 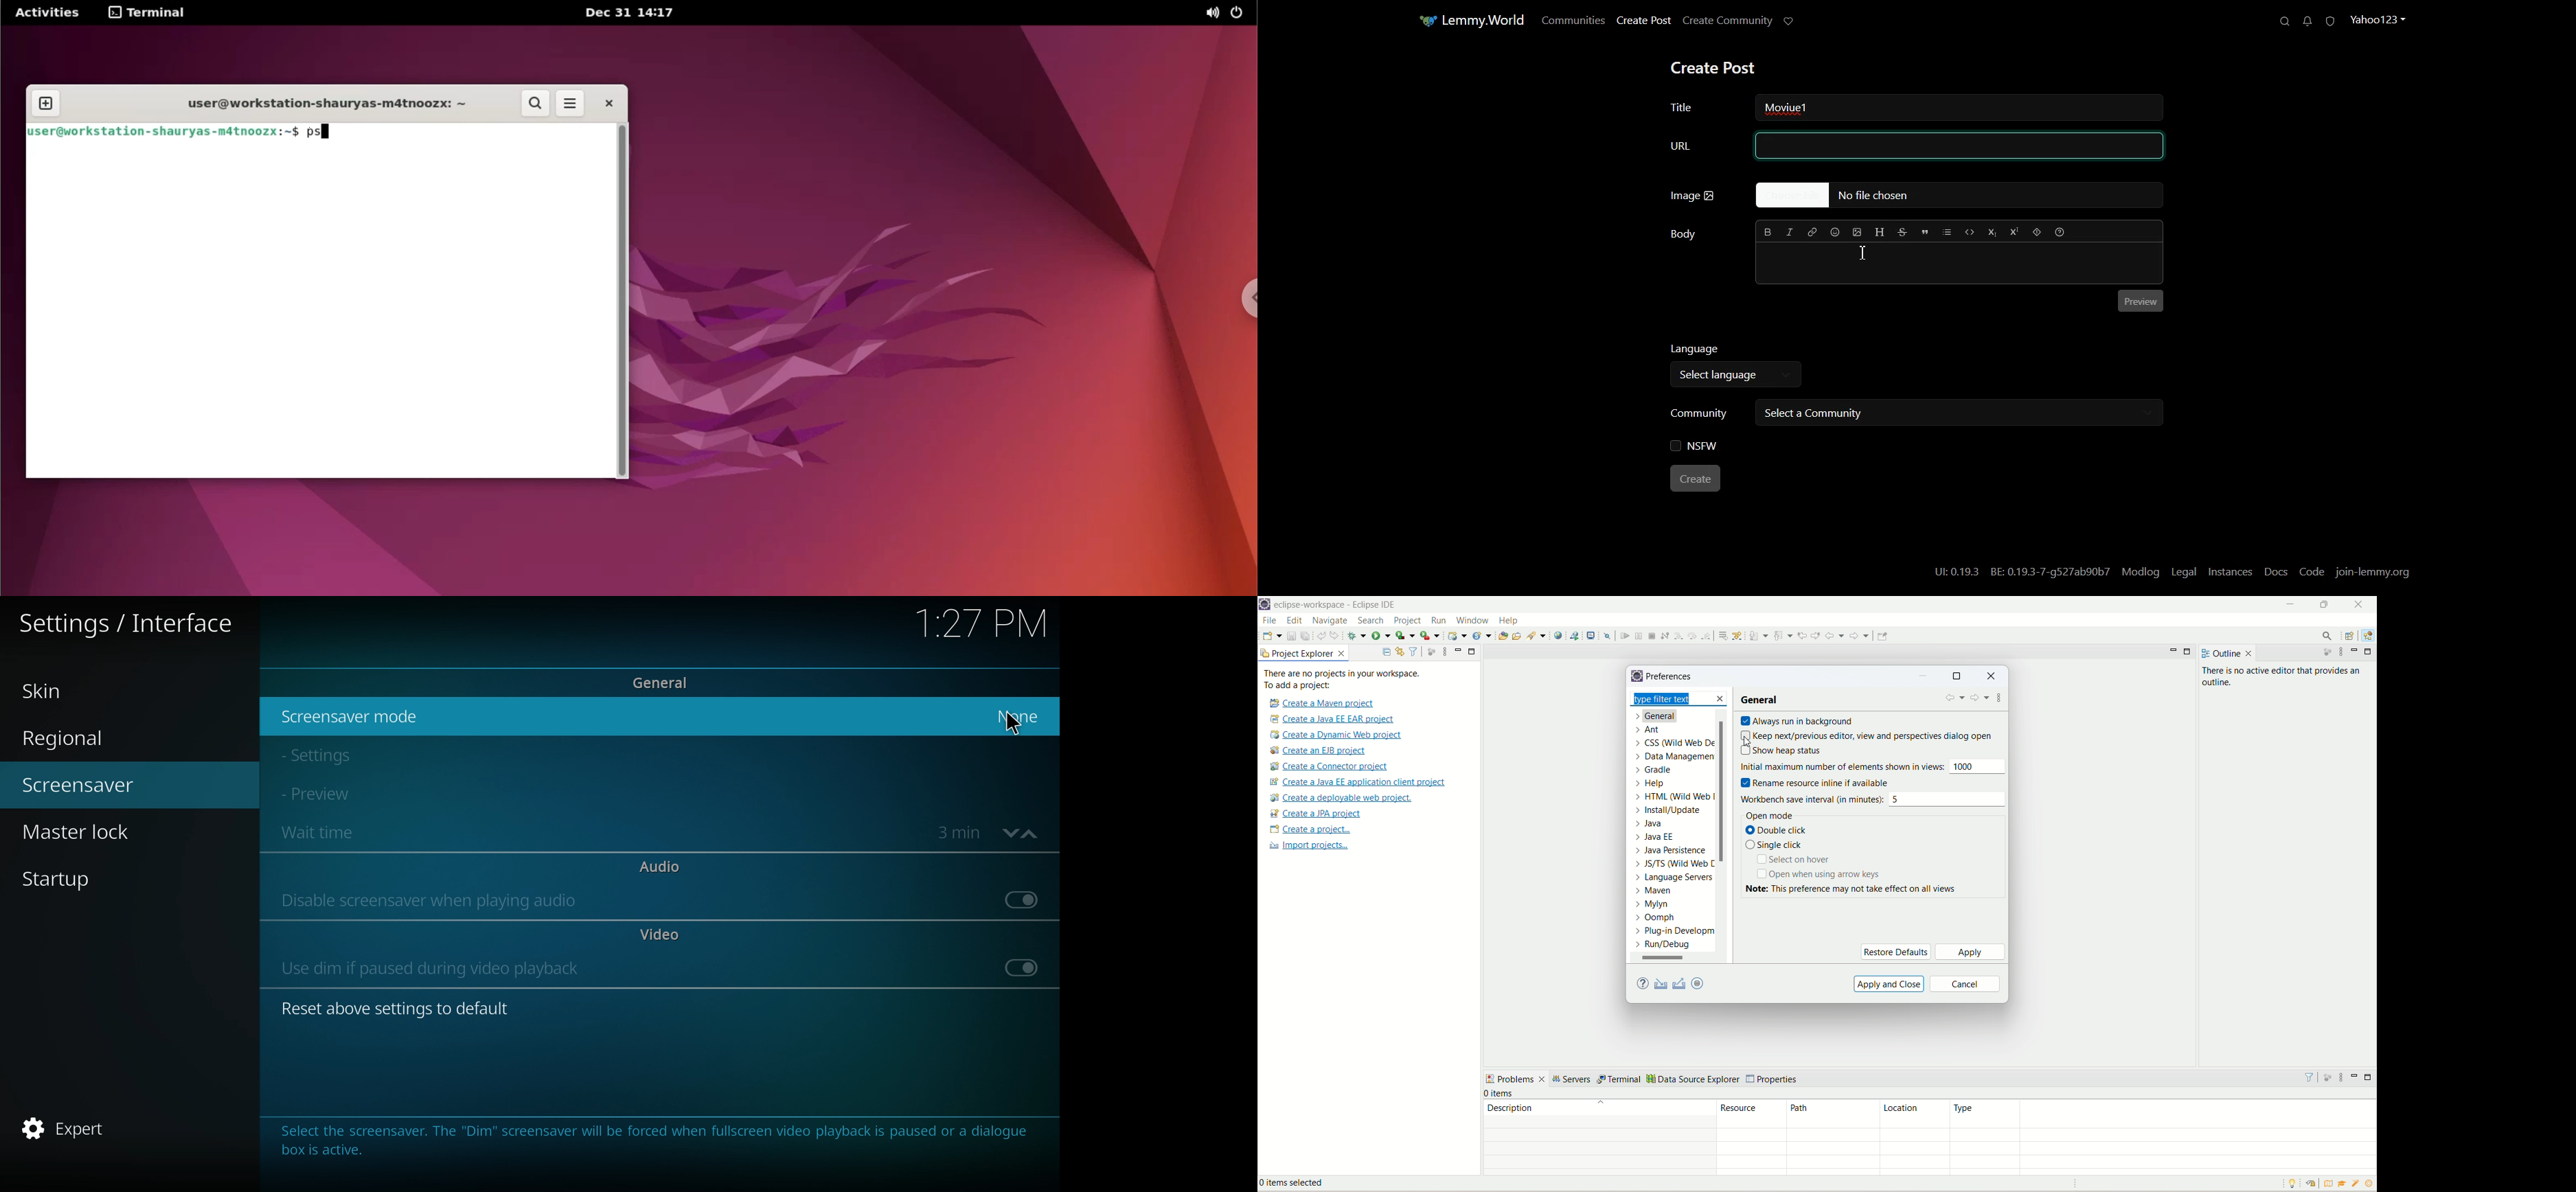 What do you see at coordinates (2313, 571) in the screenshot?
I see `Code` at bounding box center [2313, 571].